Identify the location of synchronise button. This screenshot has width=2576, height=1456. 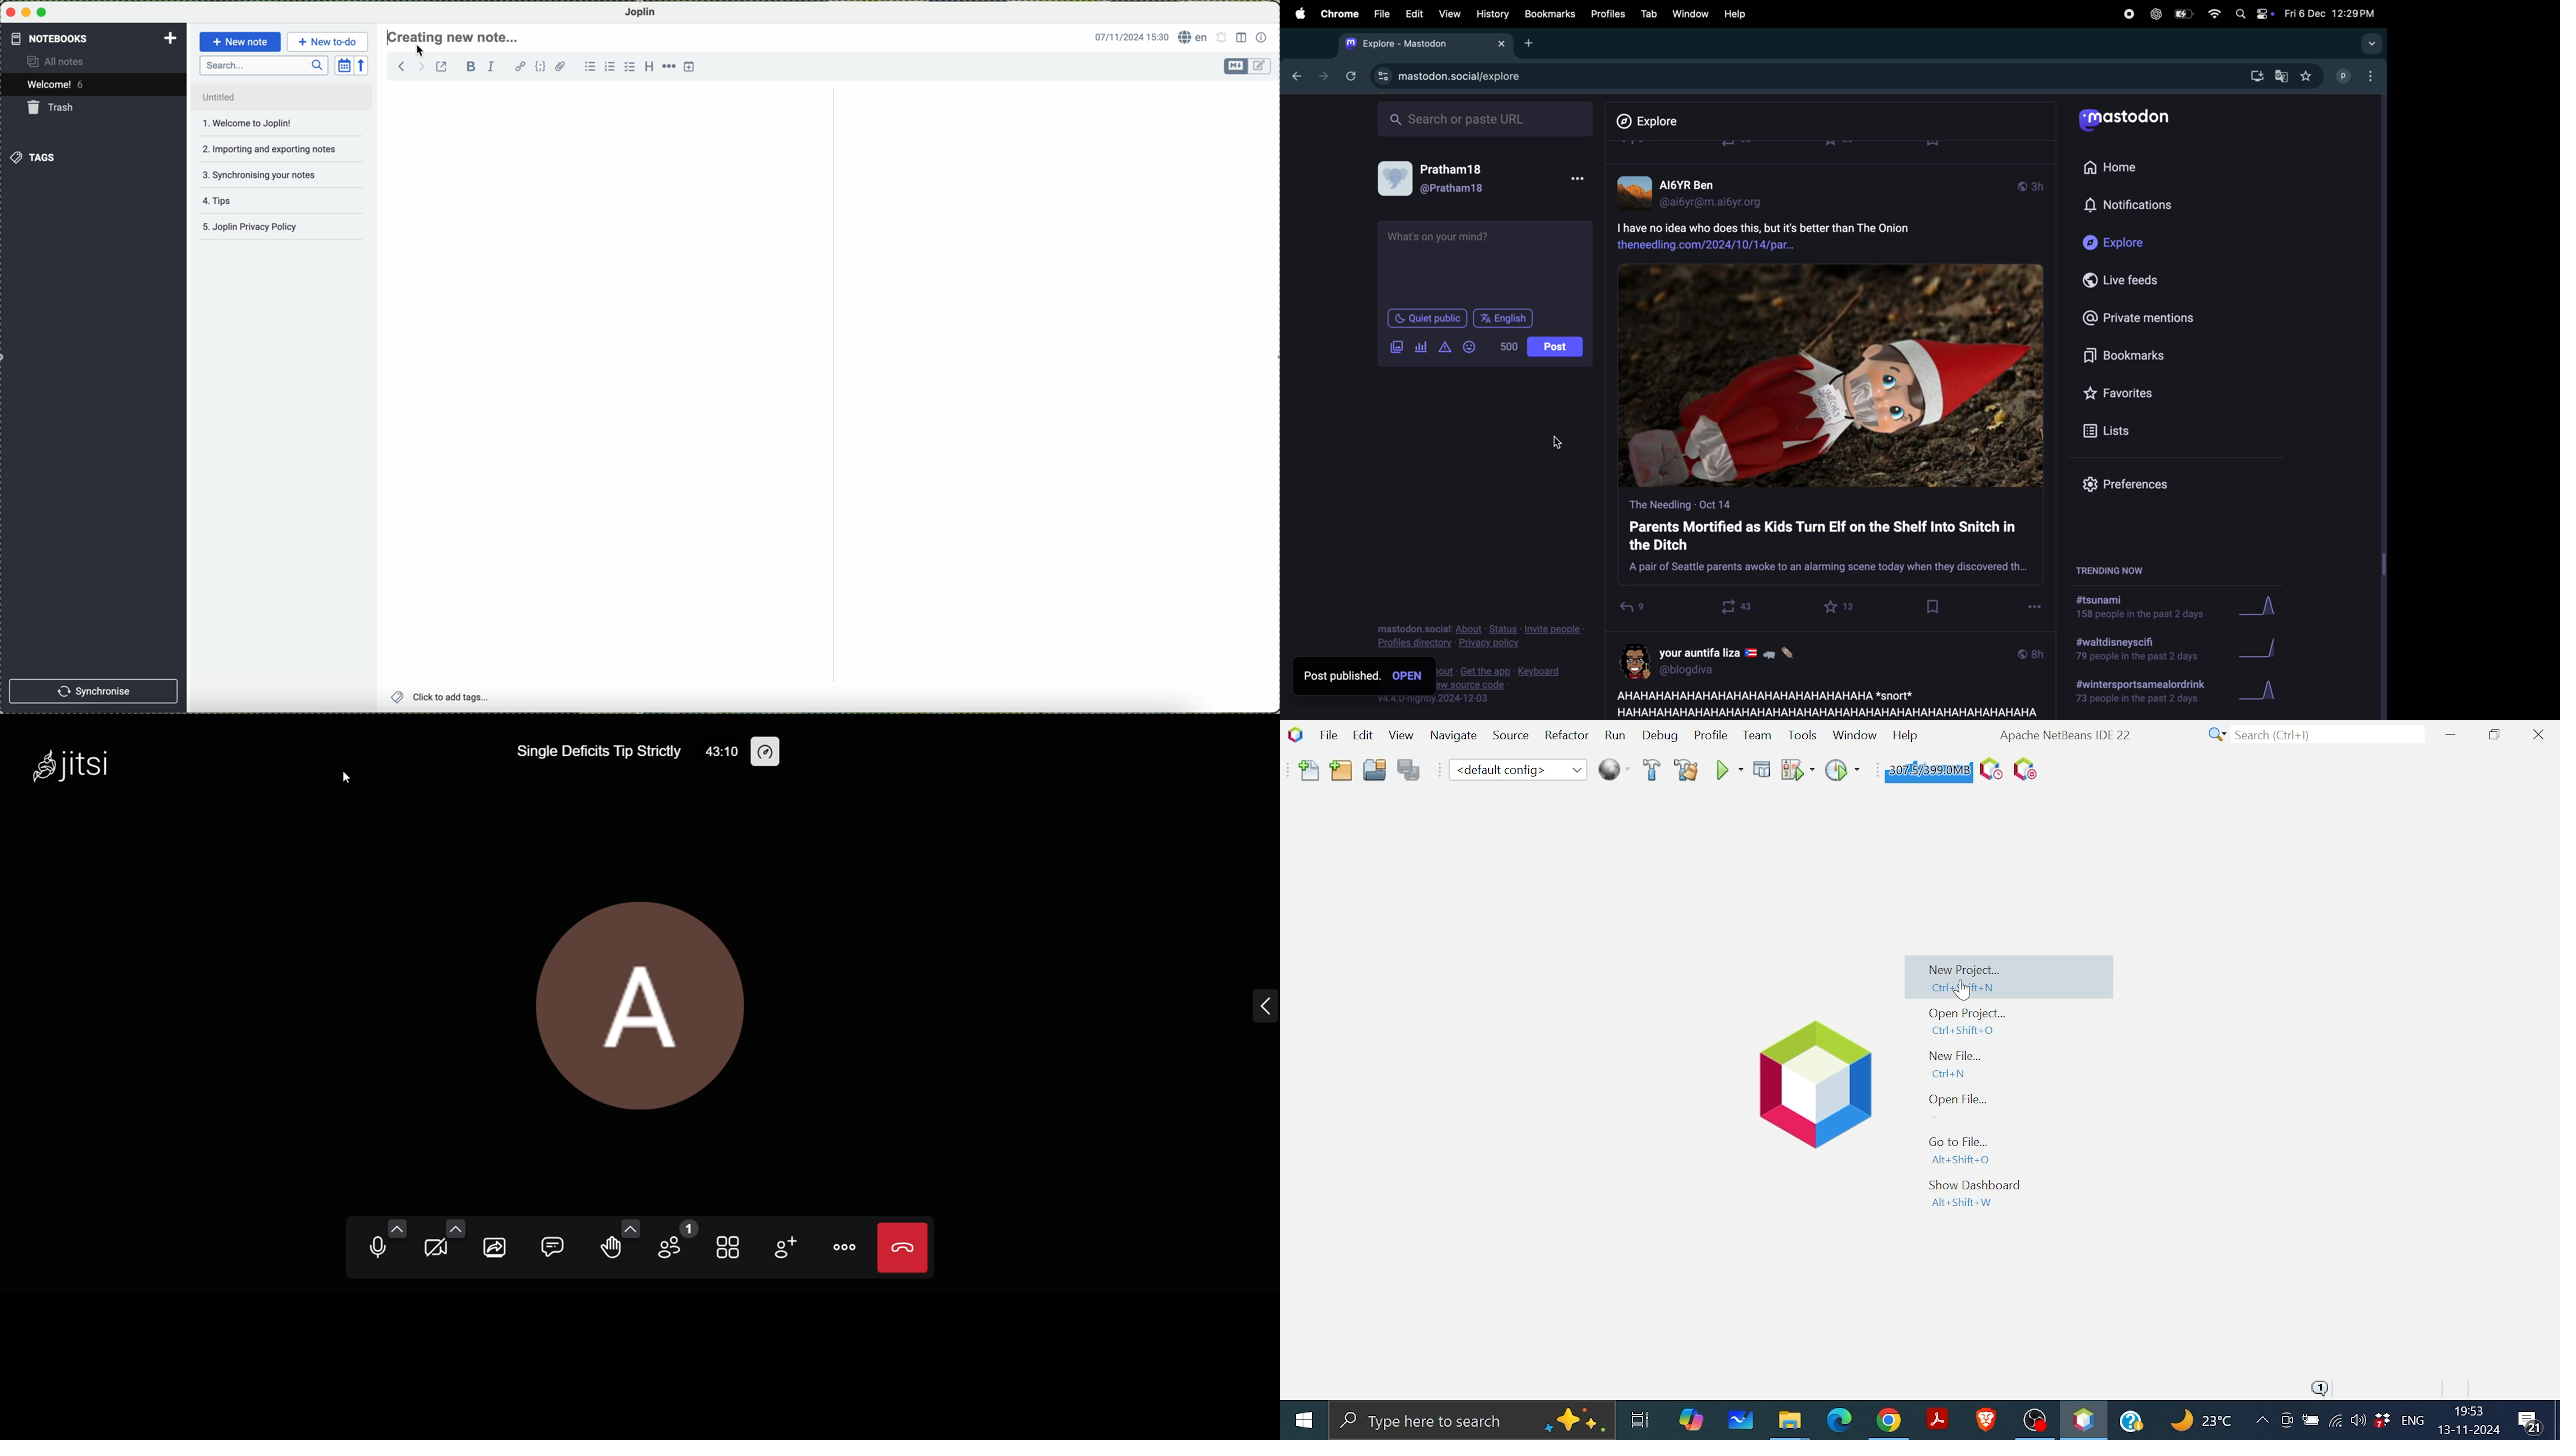
(95, 691).